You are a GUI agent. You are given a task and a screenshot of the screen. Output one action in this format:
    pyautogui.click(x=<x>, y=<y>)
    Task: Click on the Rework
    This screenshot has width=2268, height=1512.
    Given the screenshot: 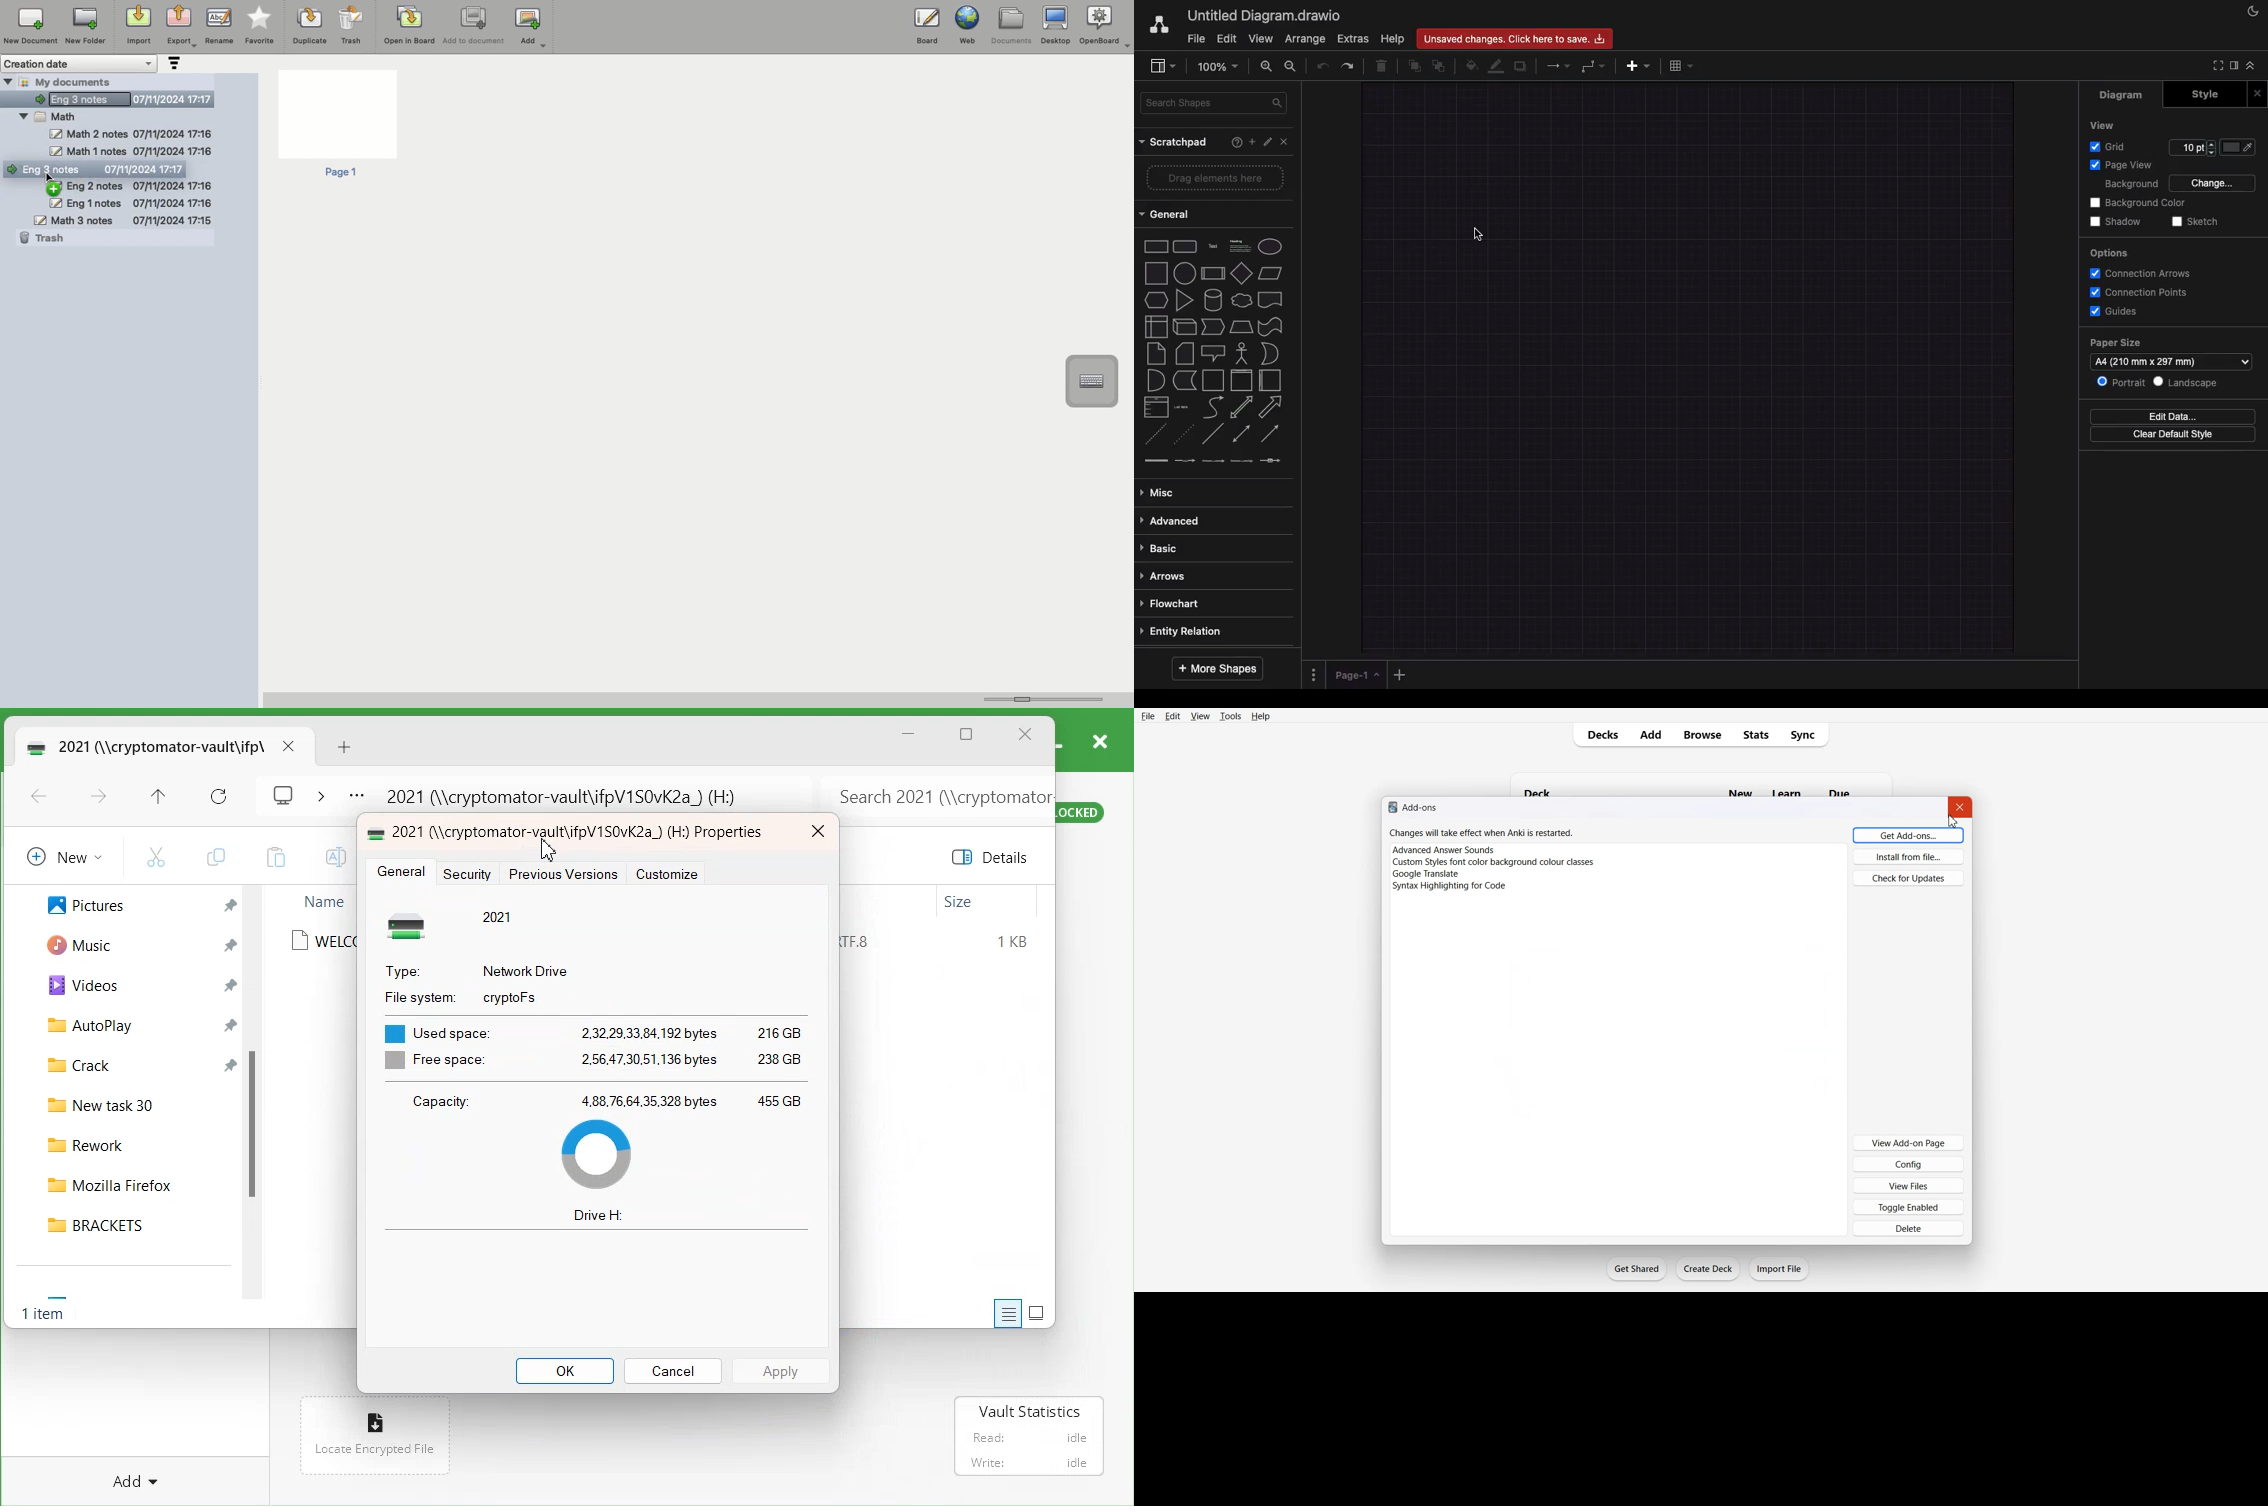 What is the action you would take?
    pyautogui.click(x=132, y=1142)
    